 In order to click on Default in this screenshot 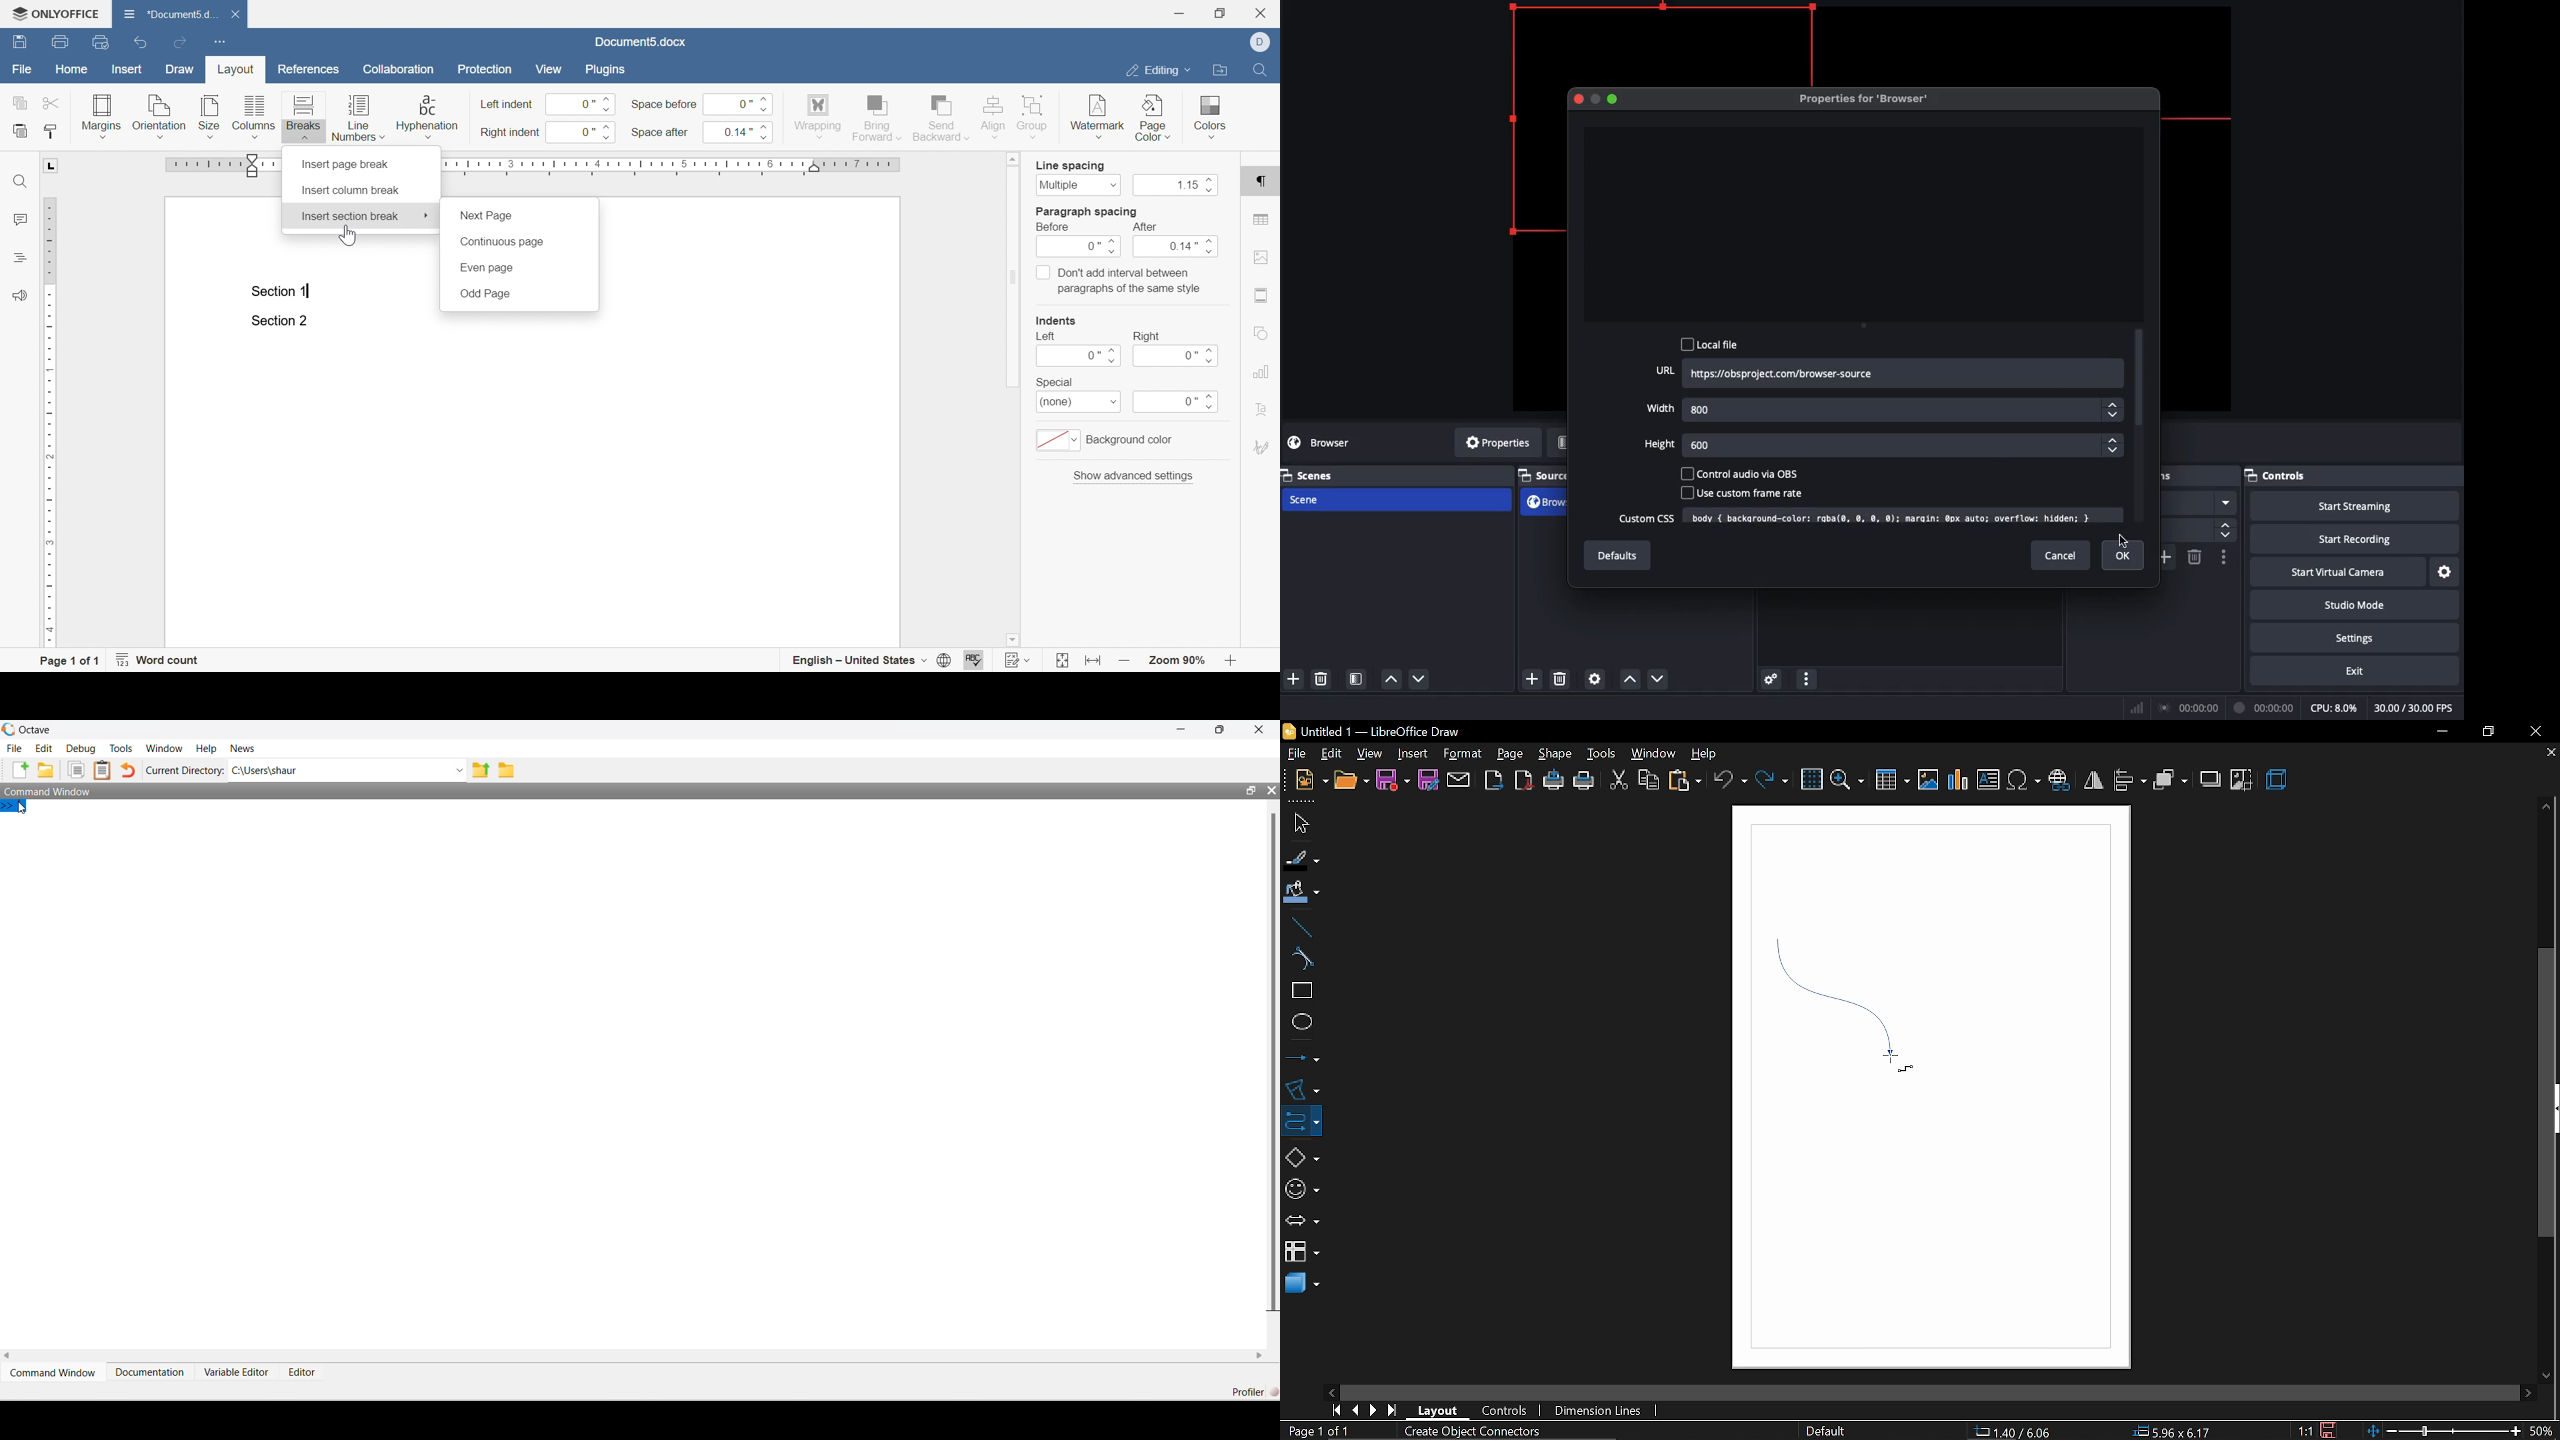, I will do `click(1826, 1432)`.